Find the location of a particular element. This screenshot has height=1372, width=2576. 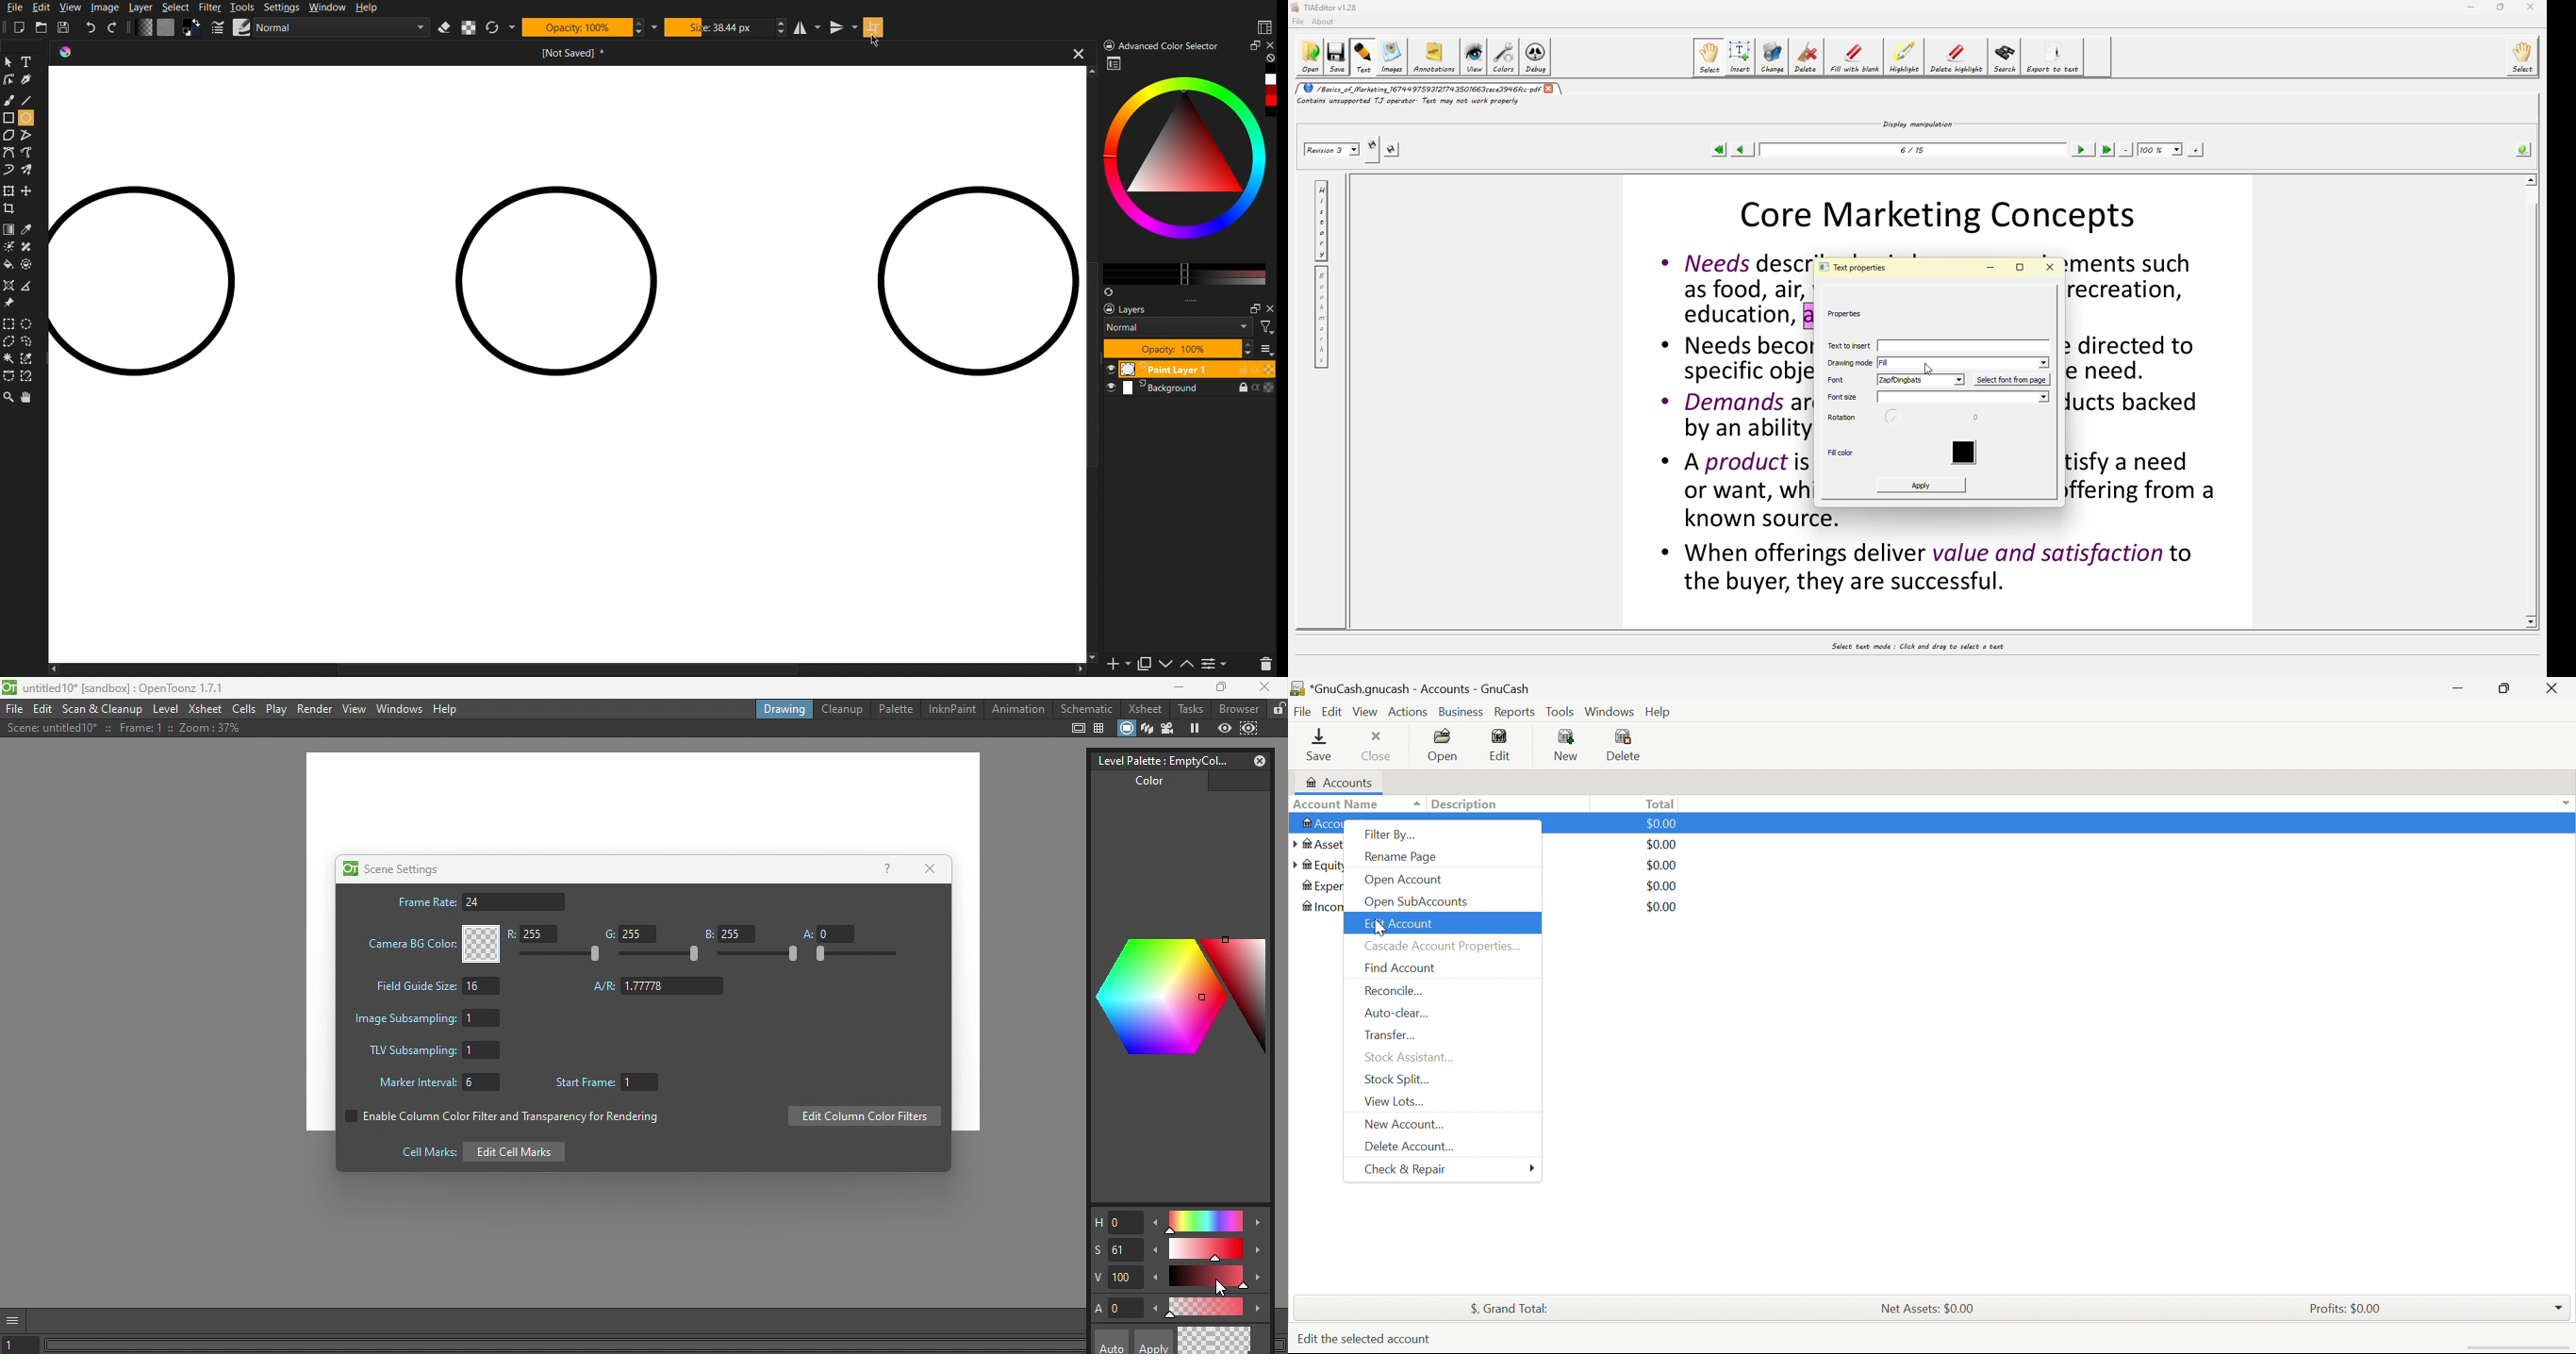

Erase is located at coordinates (444, 29).